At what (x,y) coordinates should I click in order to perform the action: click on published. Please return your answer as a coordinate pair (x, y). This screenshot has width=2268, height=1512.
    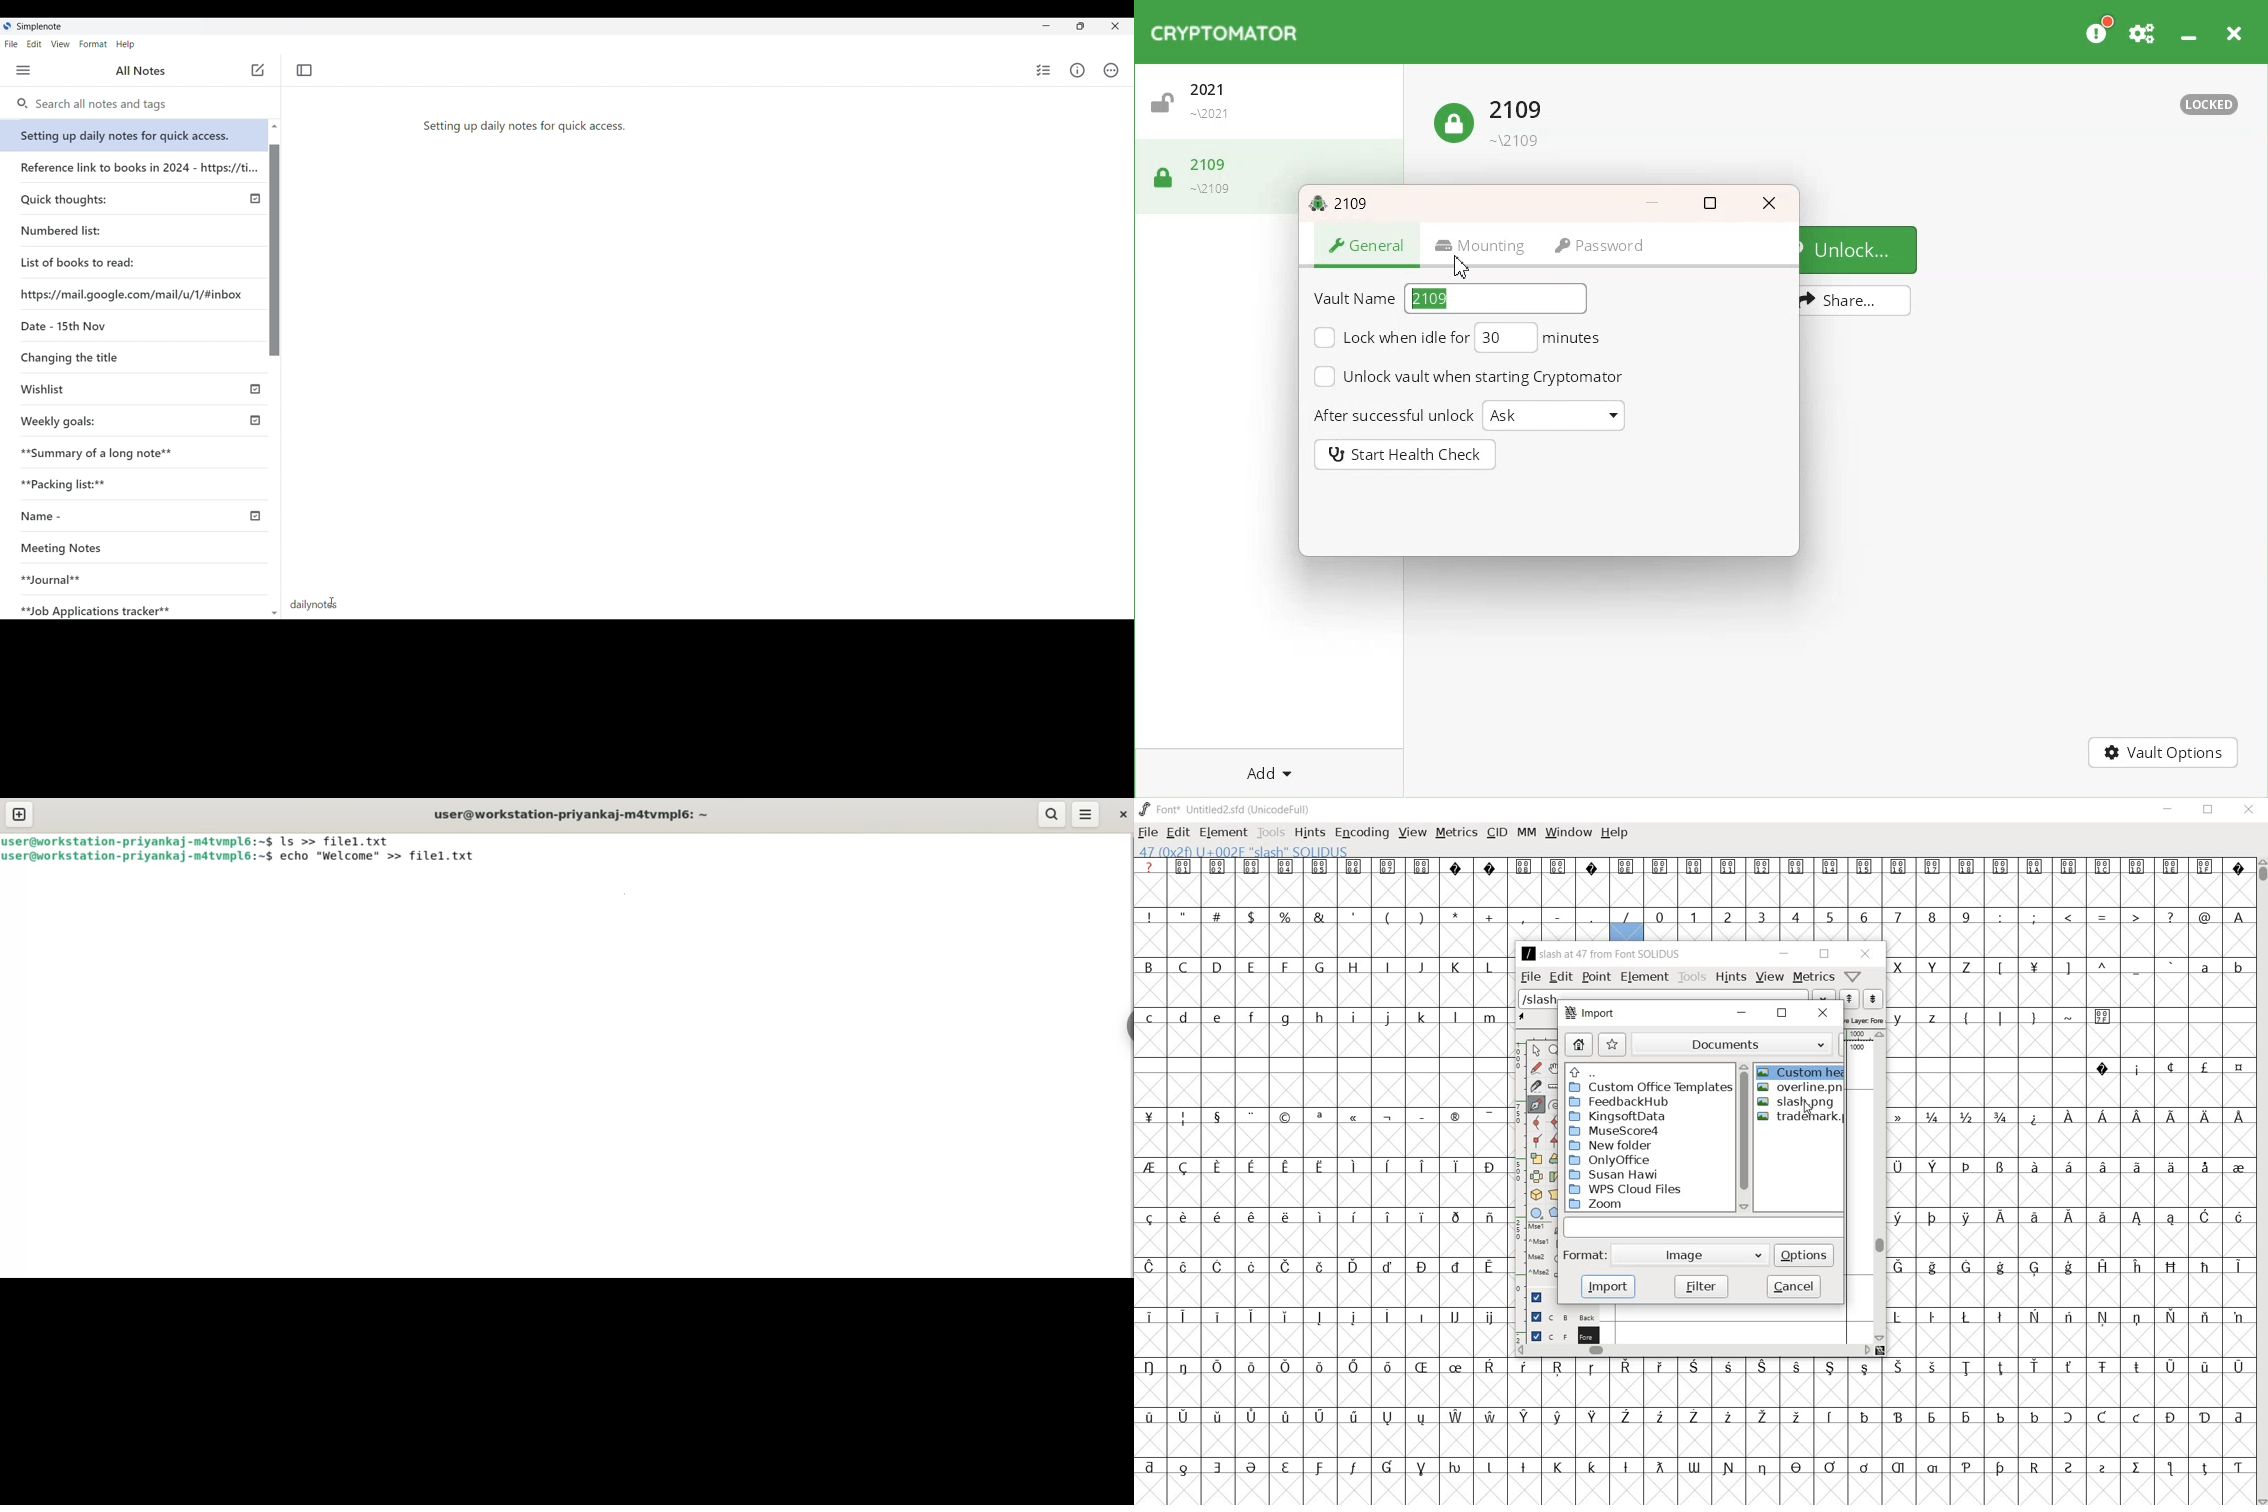
    Looking at the image, I should click on (256, 391).